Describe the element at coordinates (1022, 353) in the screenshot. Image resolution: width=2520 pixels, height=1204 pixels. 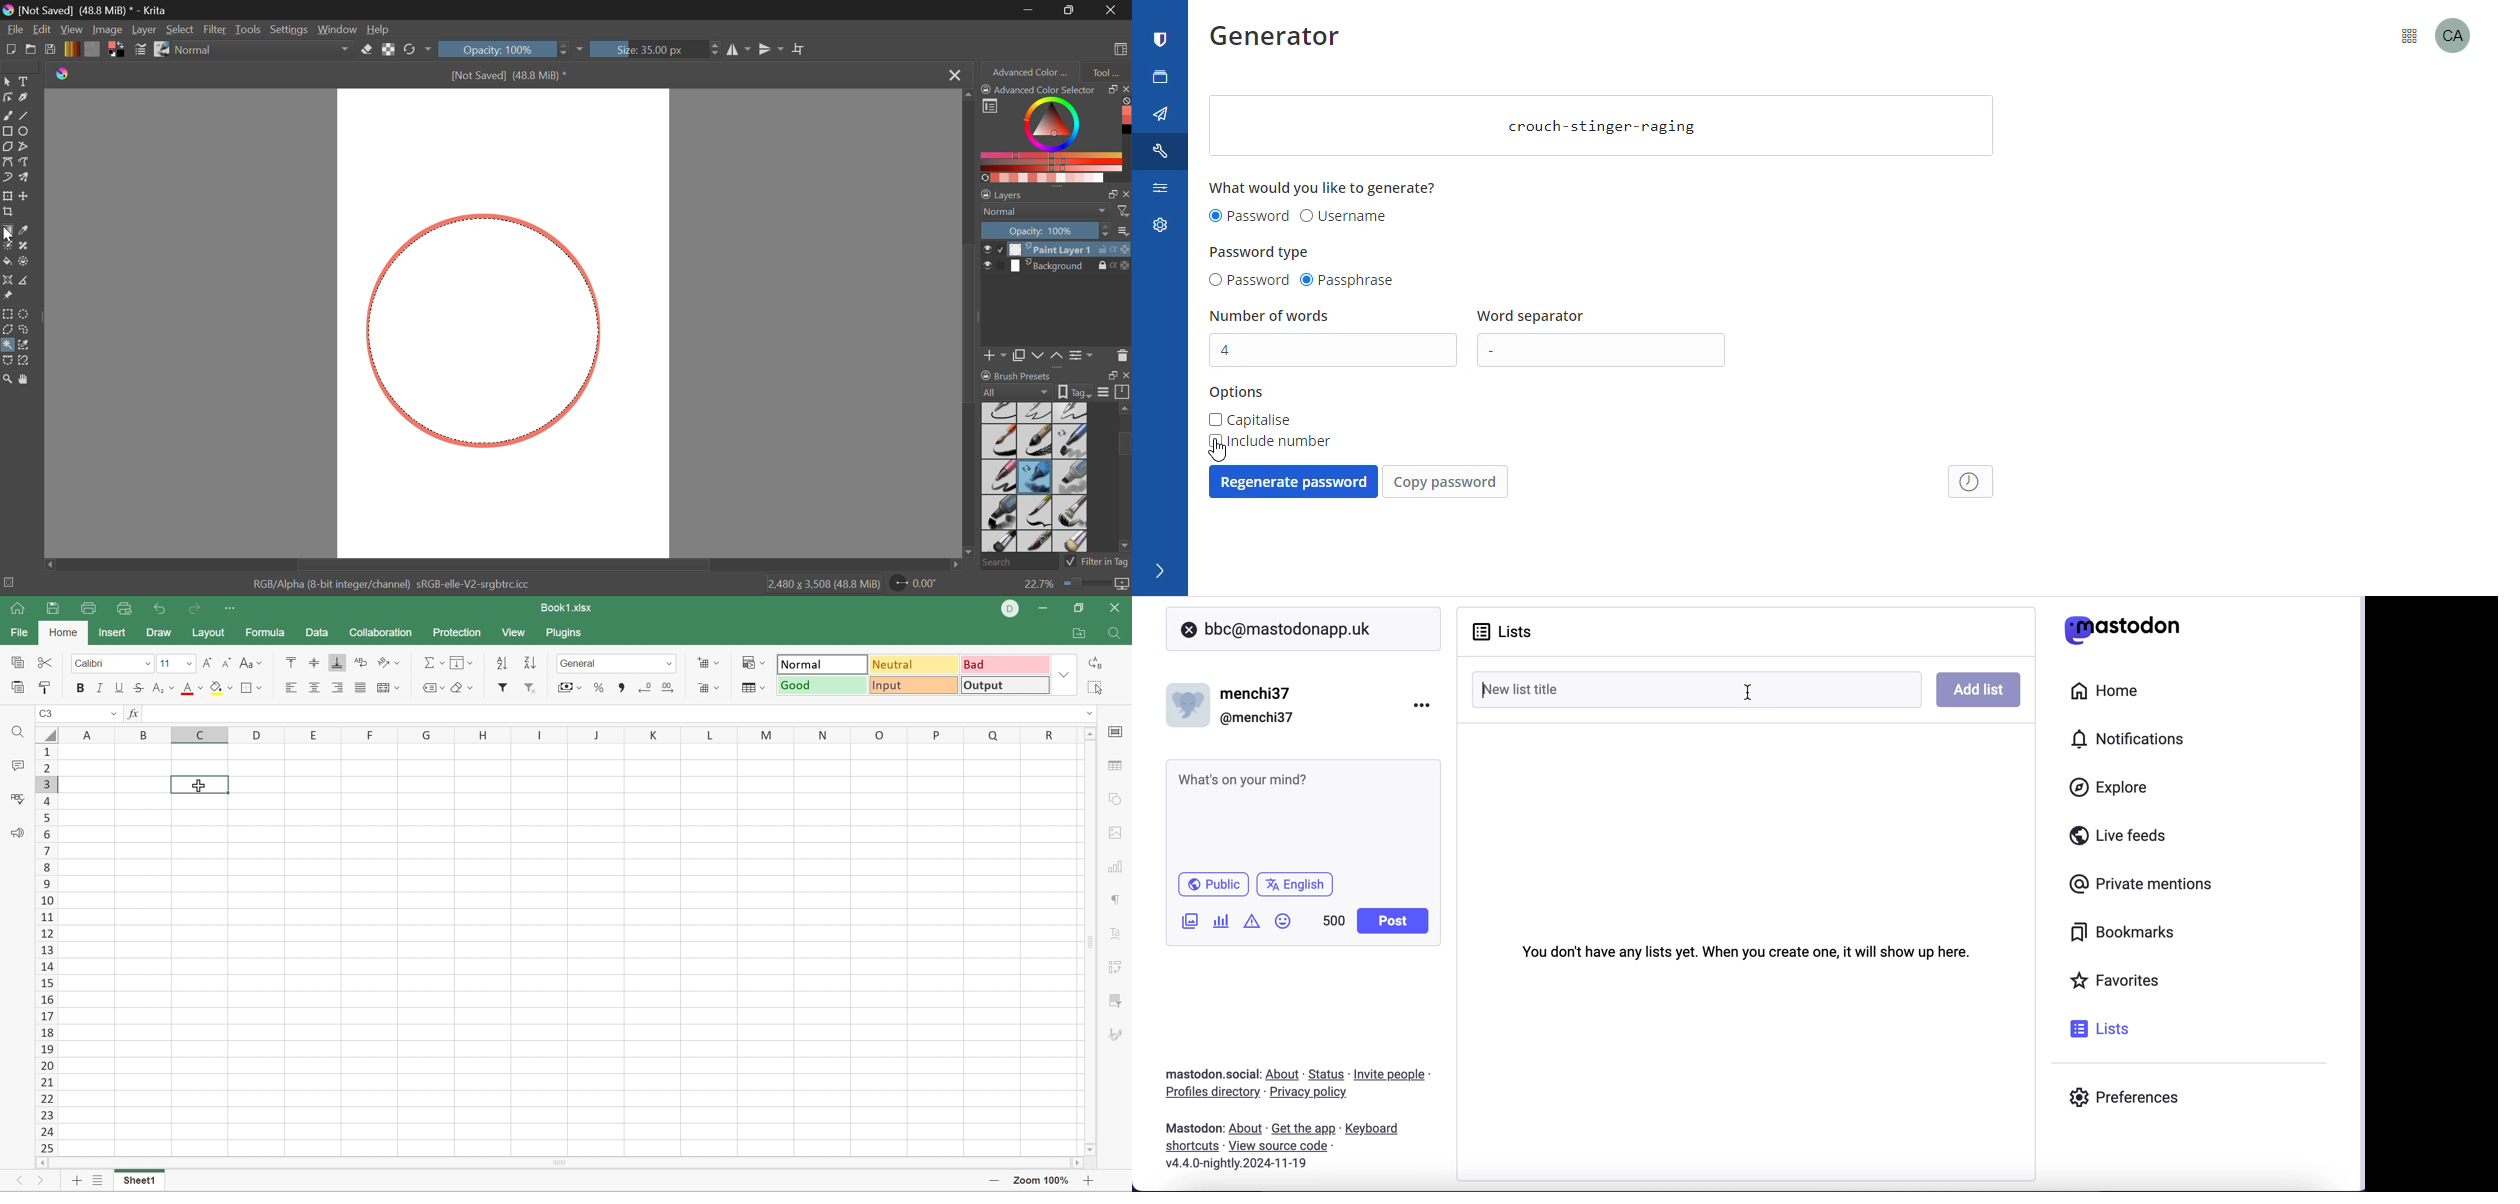
I see `Copy` at that location.